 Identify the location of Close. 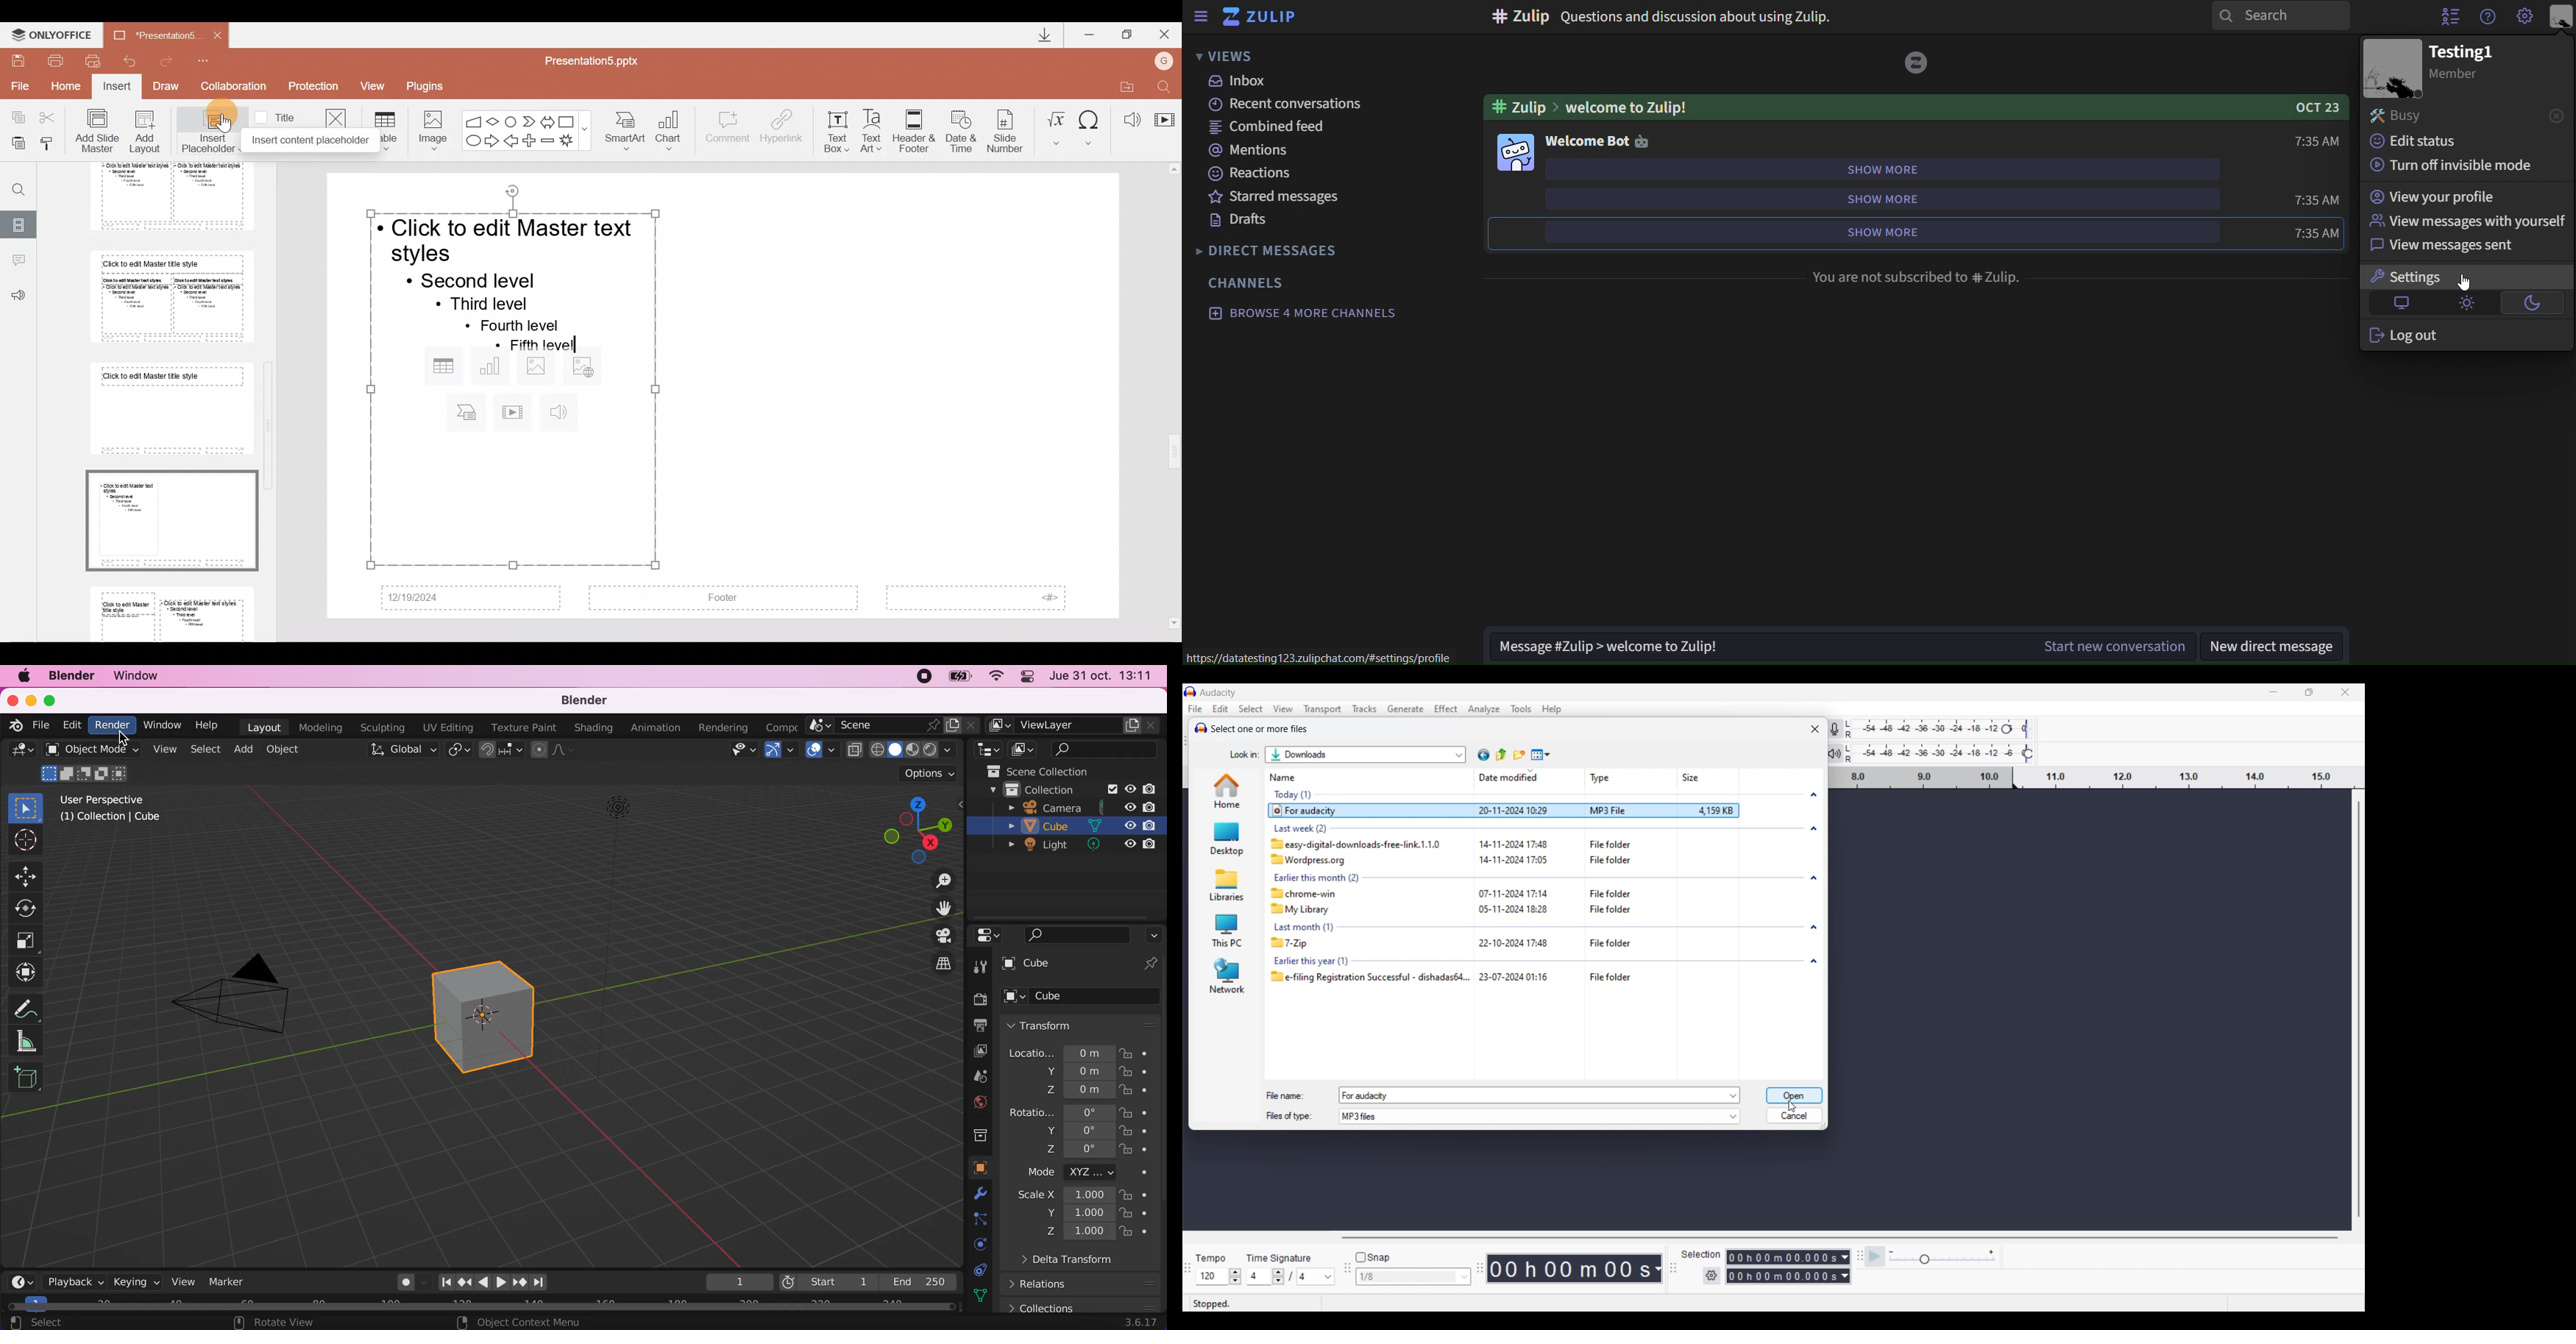
(1166, 32).